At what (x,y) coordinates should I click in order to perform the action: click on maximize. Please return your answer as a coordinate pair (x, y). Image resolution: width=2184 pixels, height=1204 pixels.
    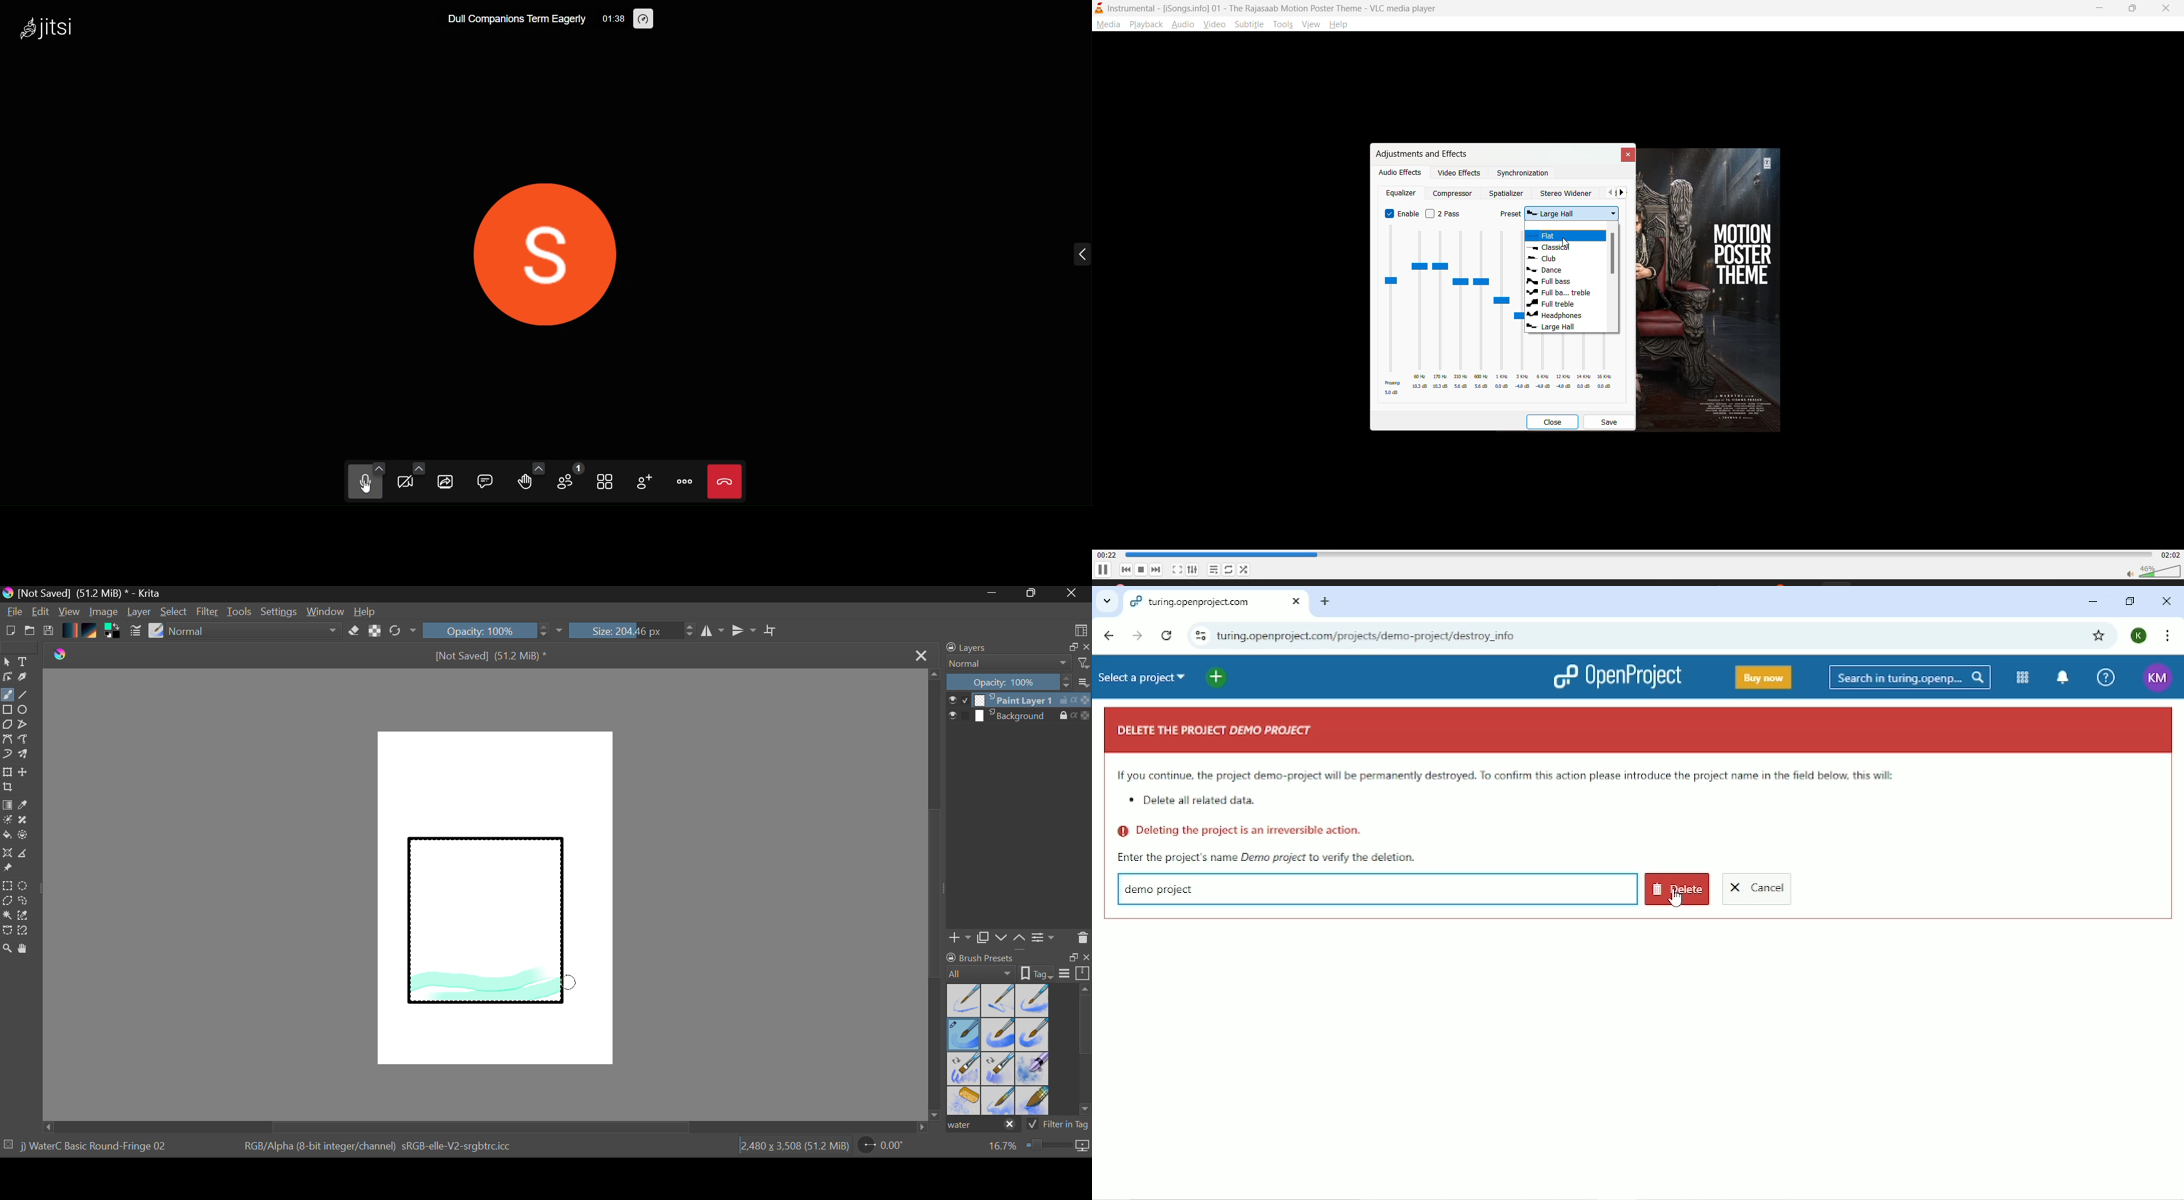
    Looking at the image, I should click on (2136, 9).